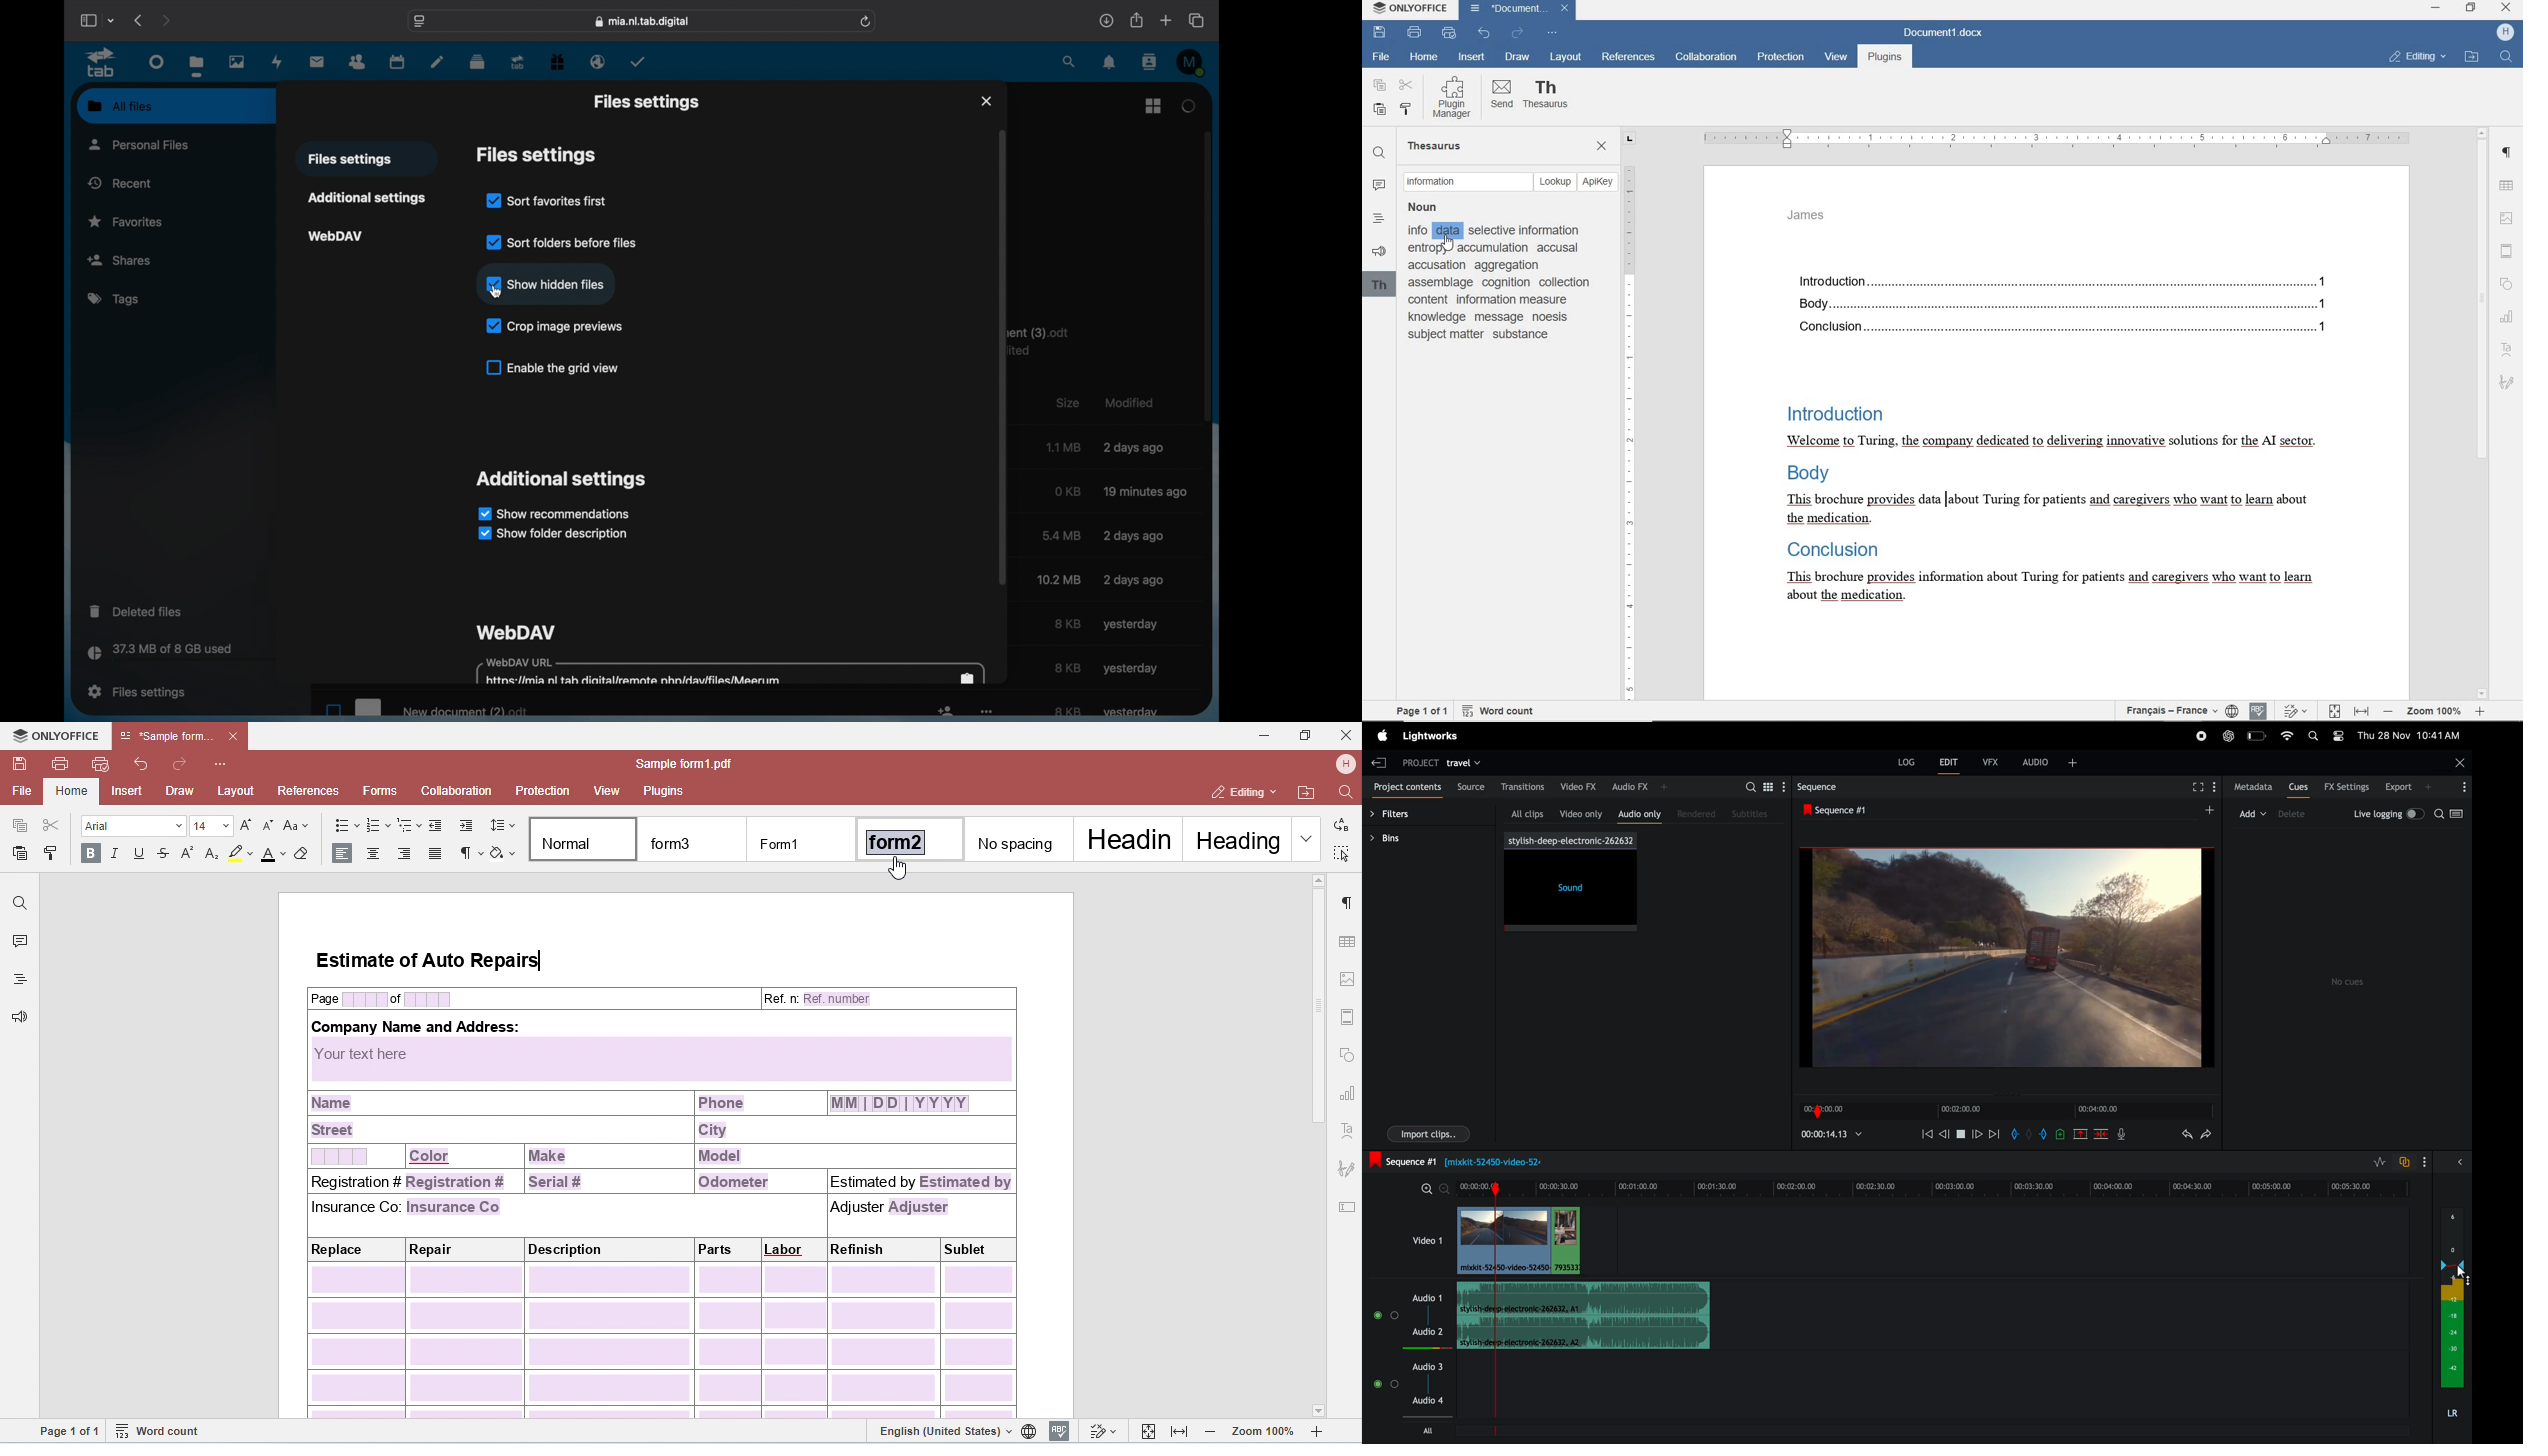 The image size is (2548, 1456). I want to click on refresh, so click(866, 22).